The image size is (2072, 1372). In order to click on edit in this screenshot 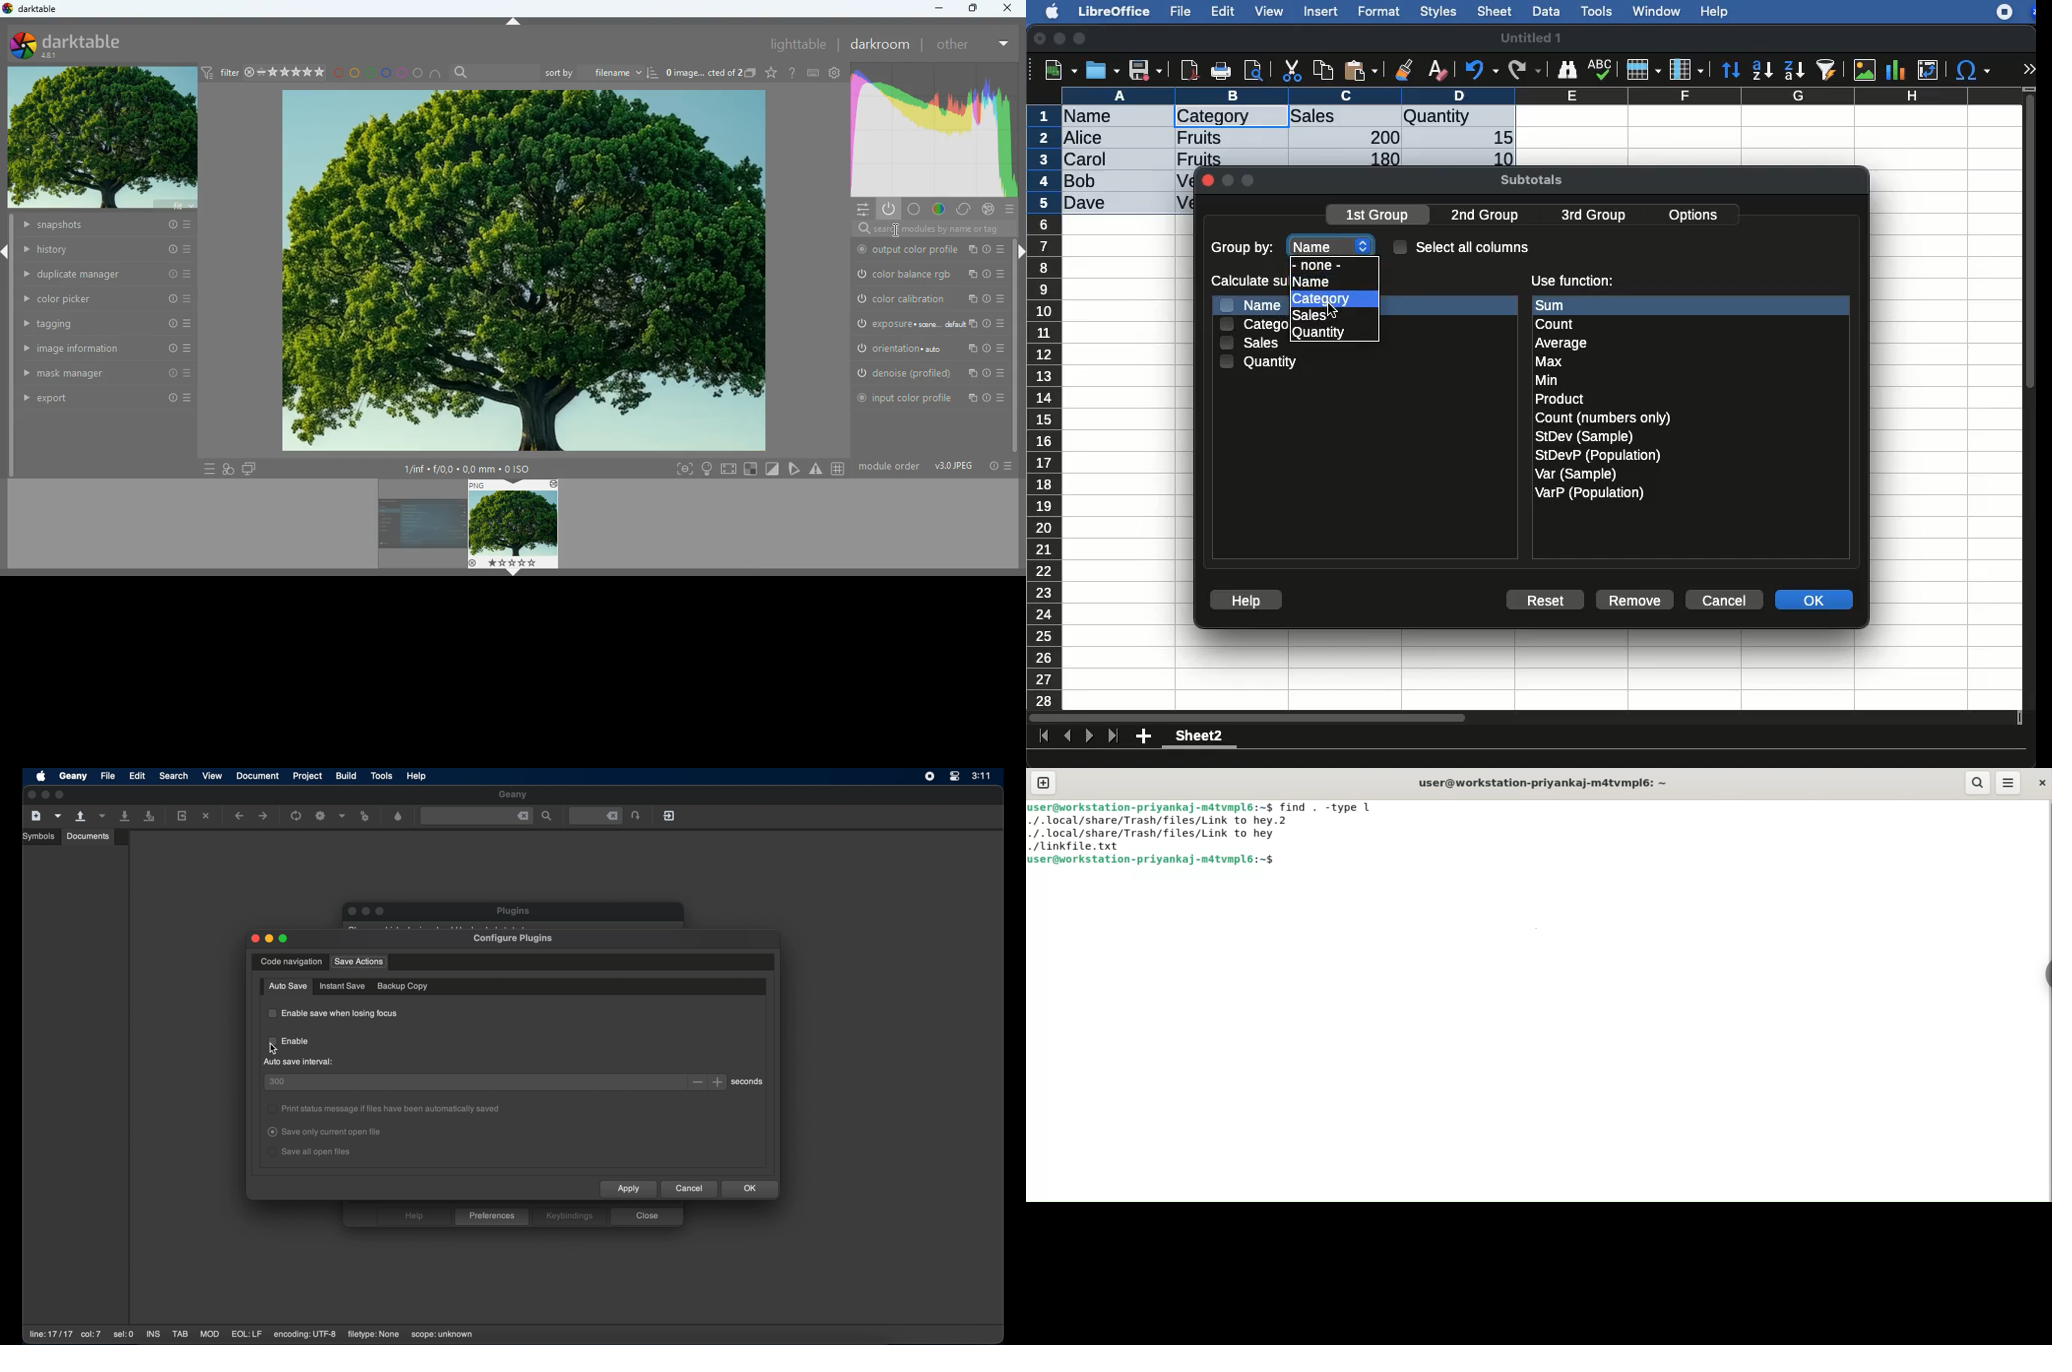, I will do `click(1223, 11)`.